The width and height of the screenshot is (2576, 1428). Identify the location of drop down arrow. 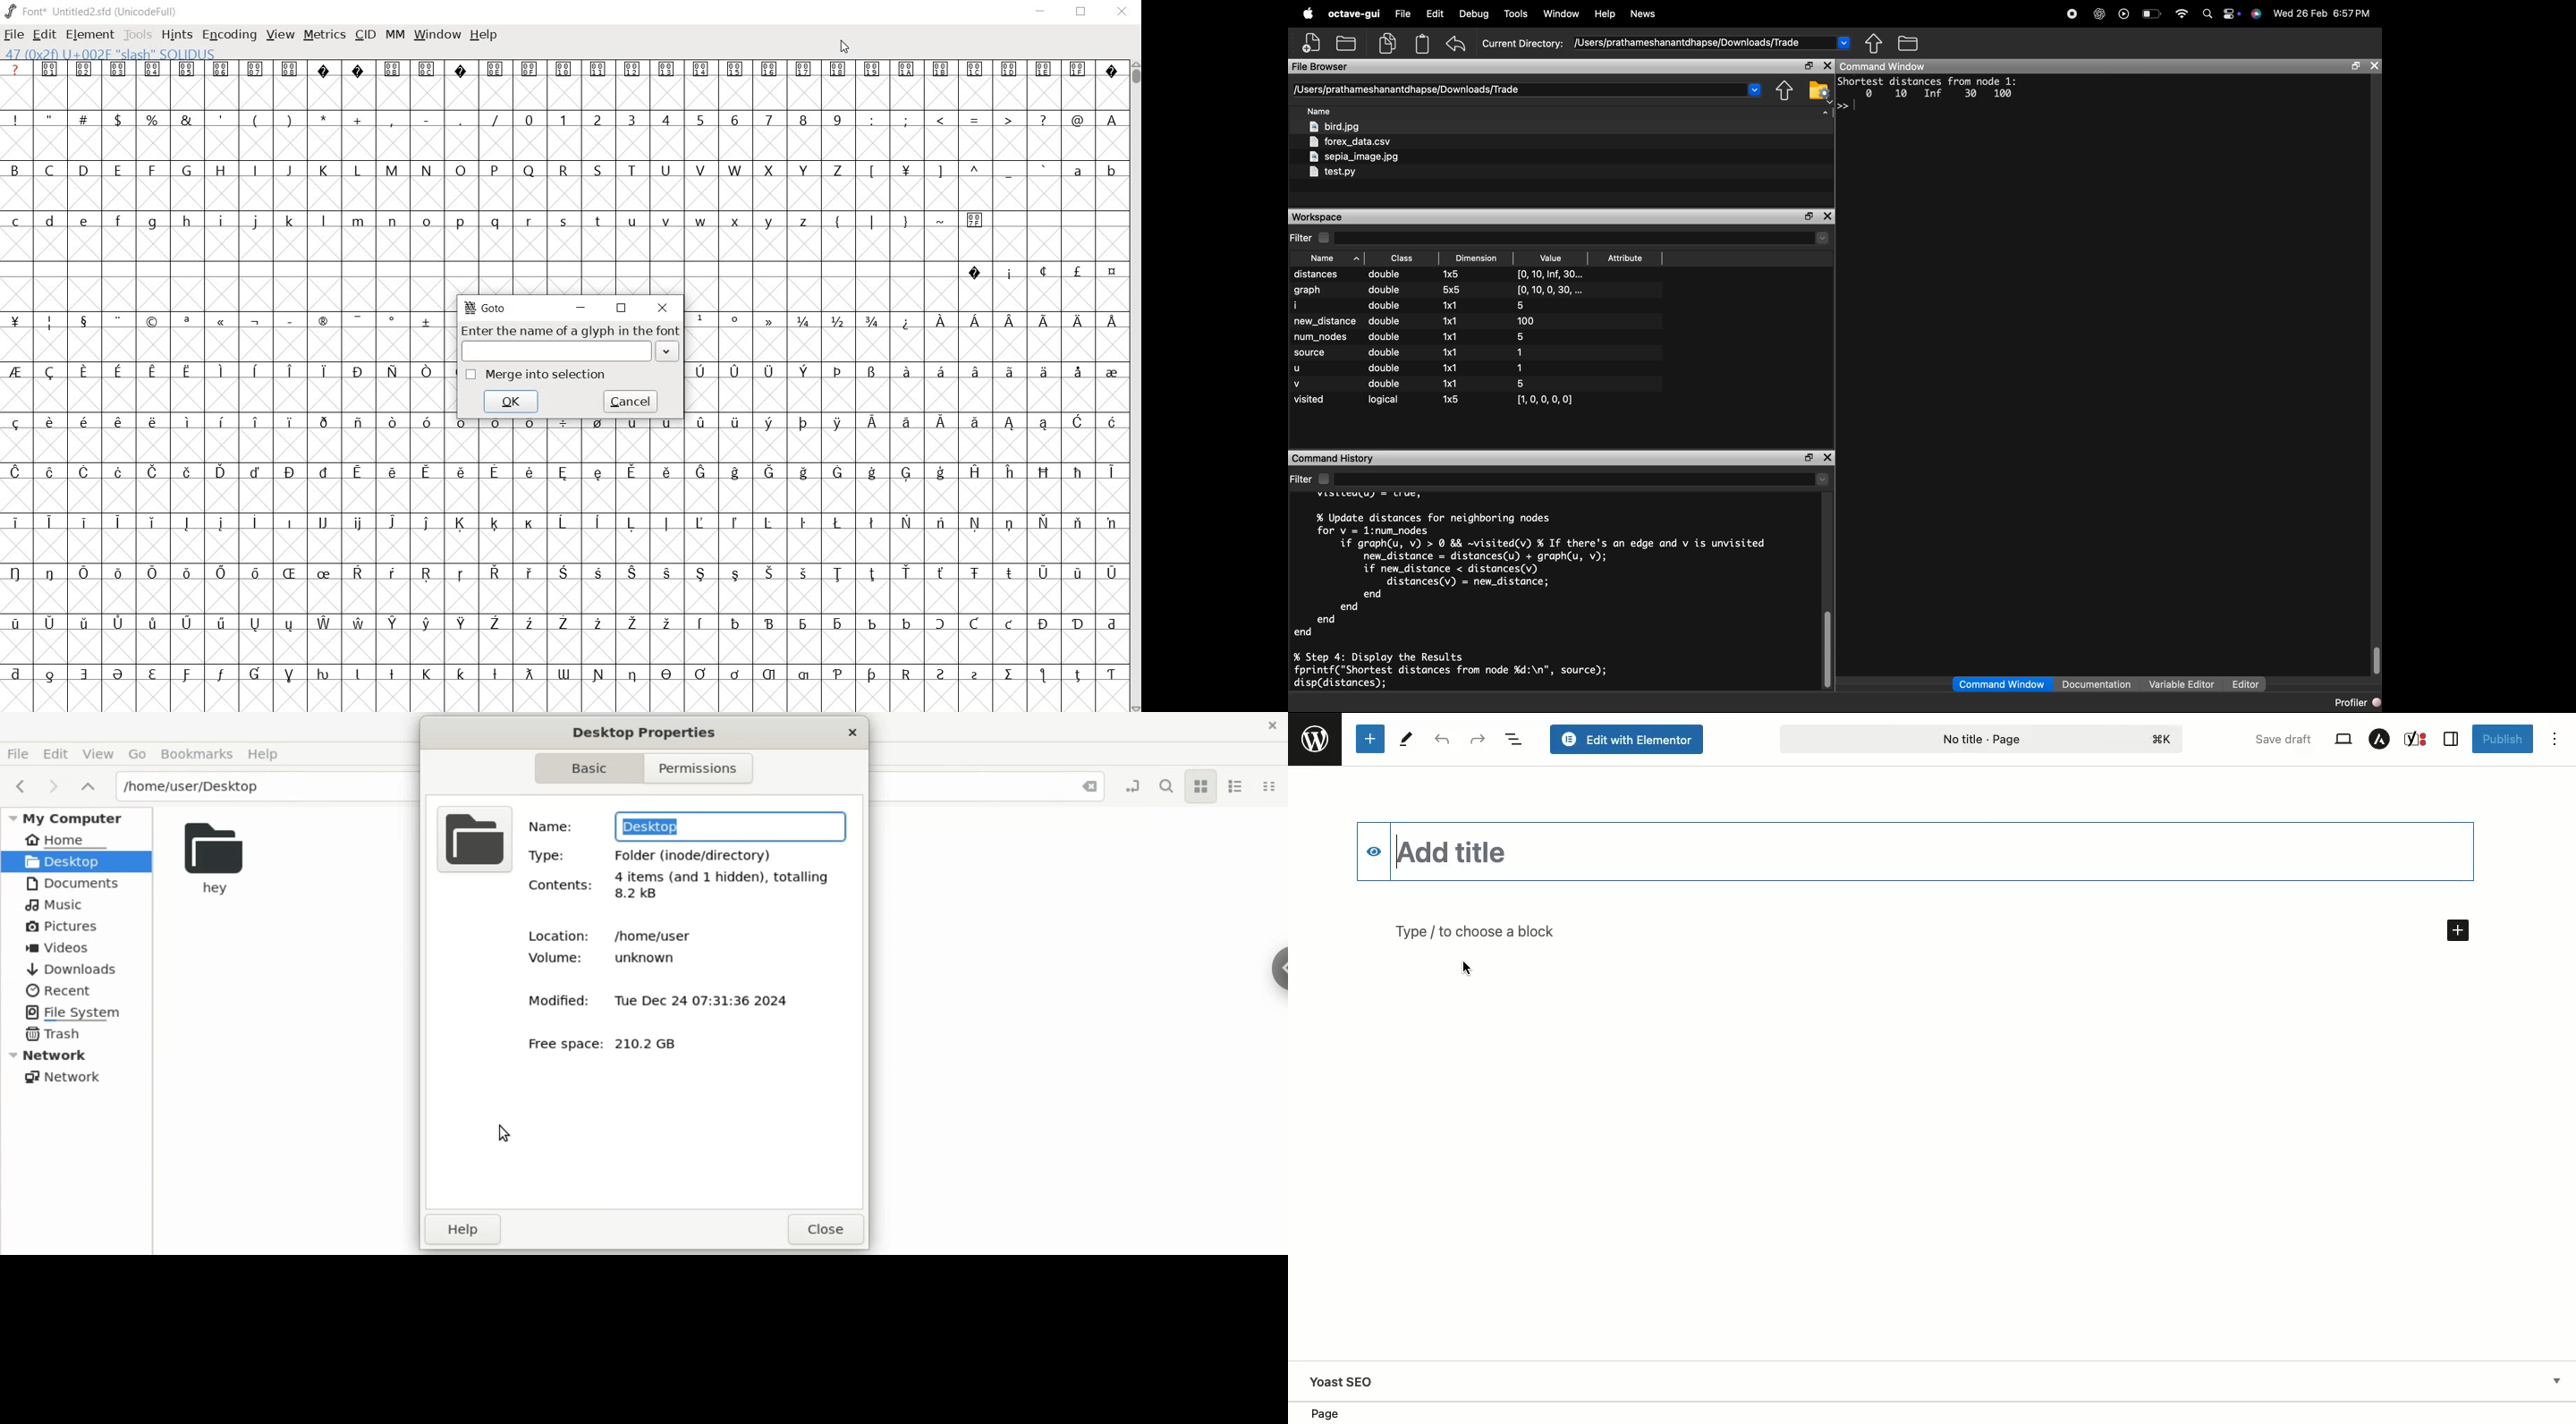
(669, 352).